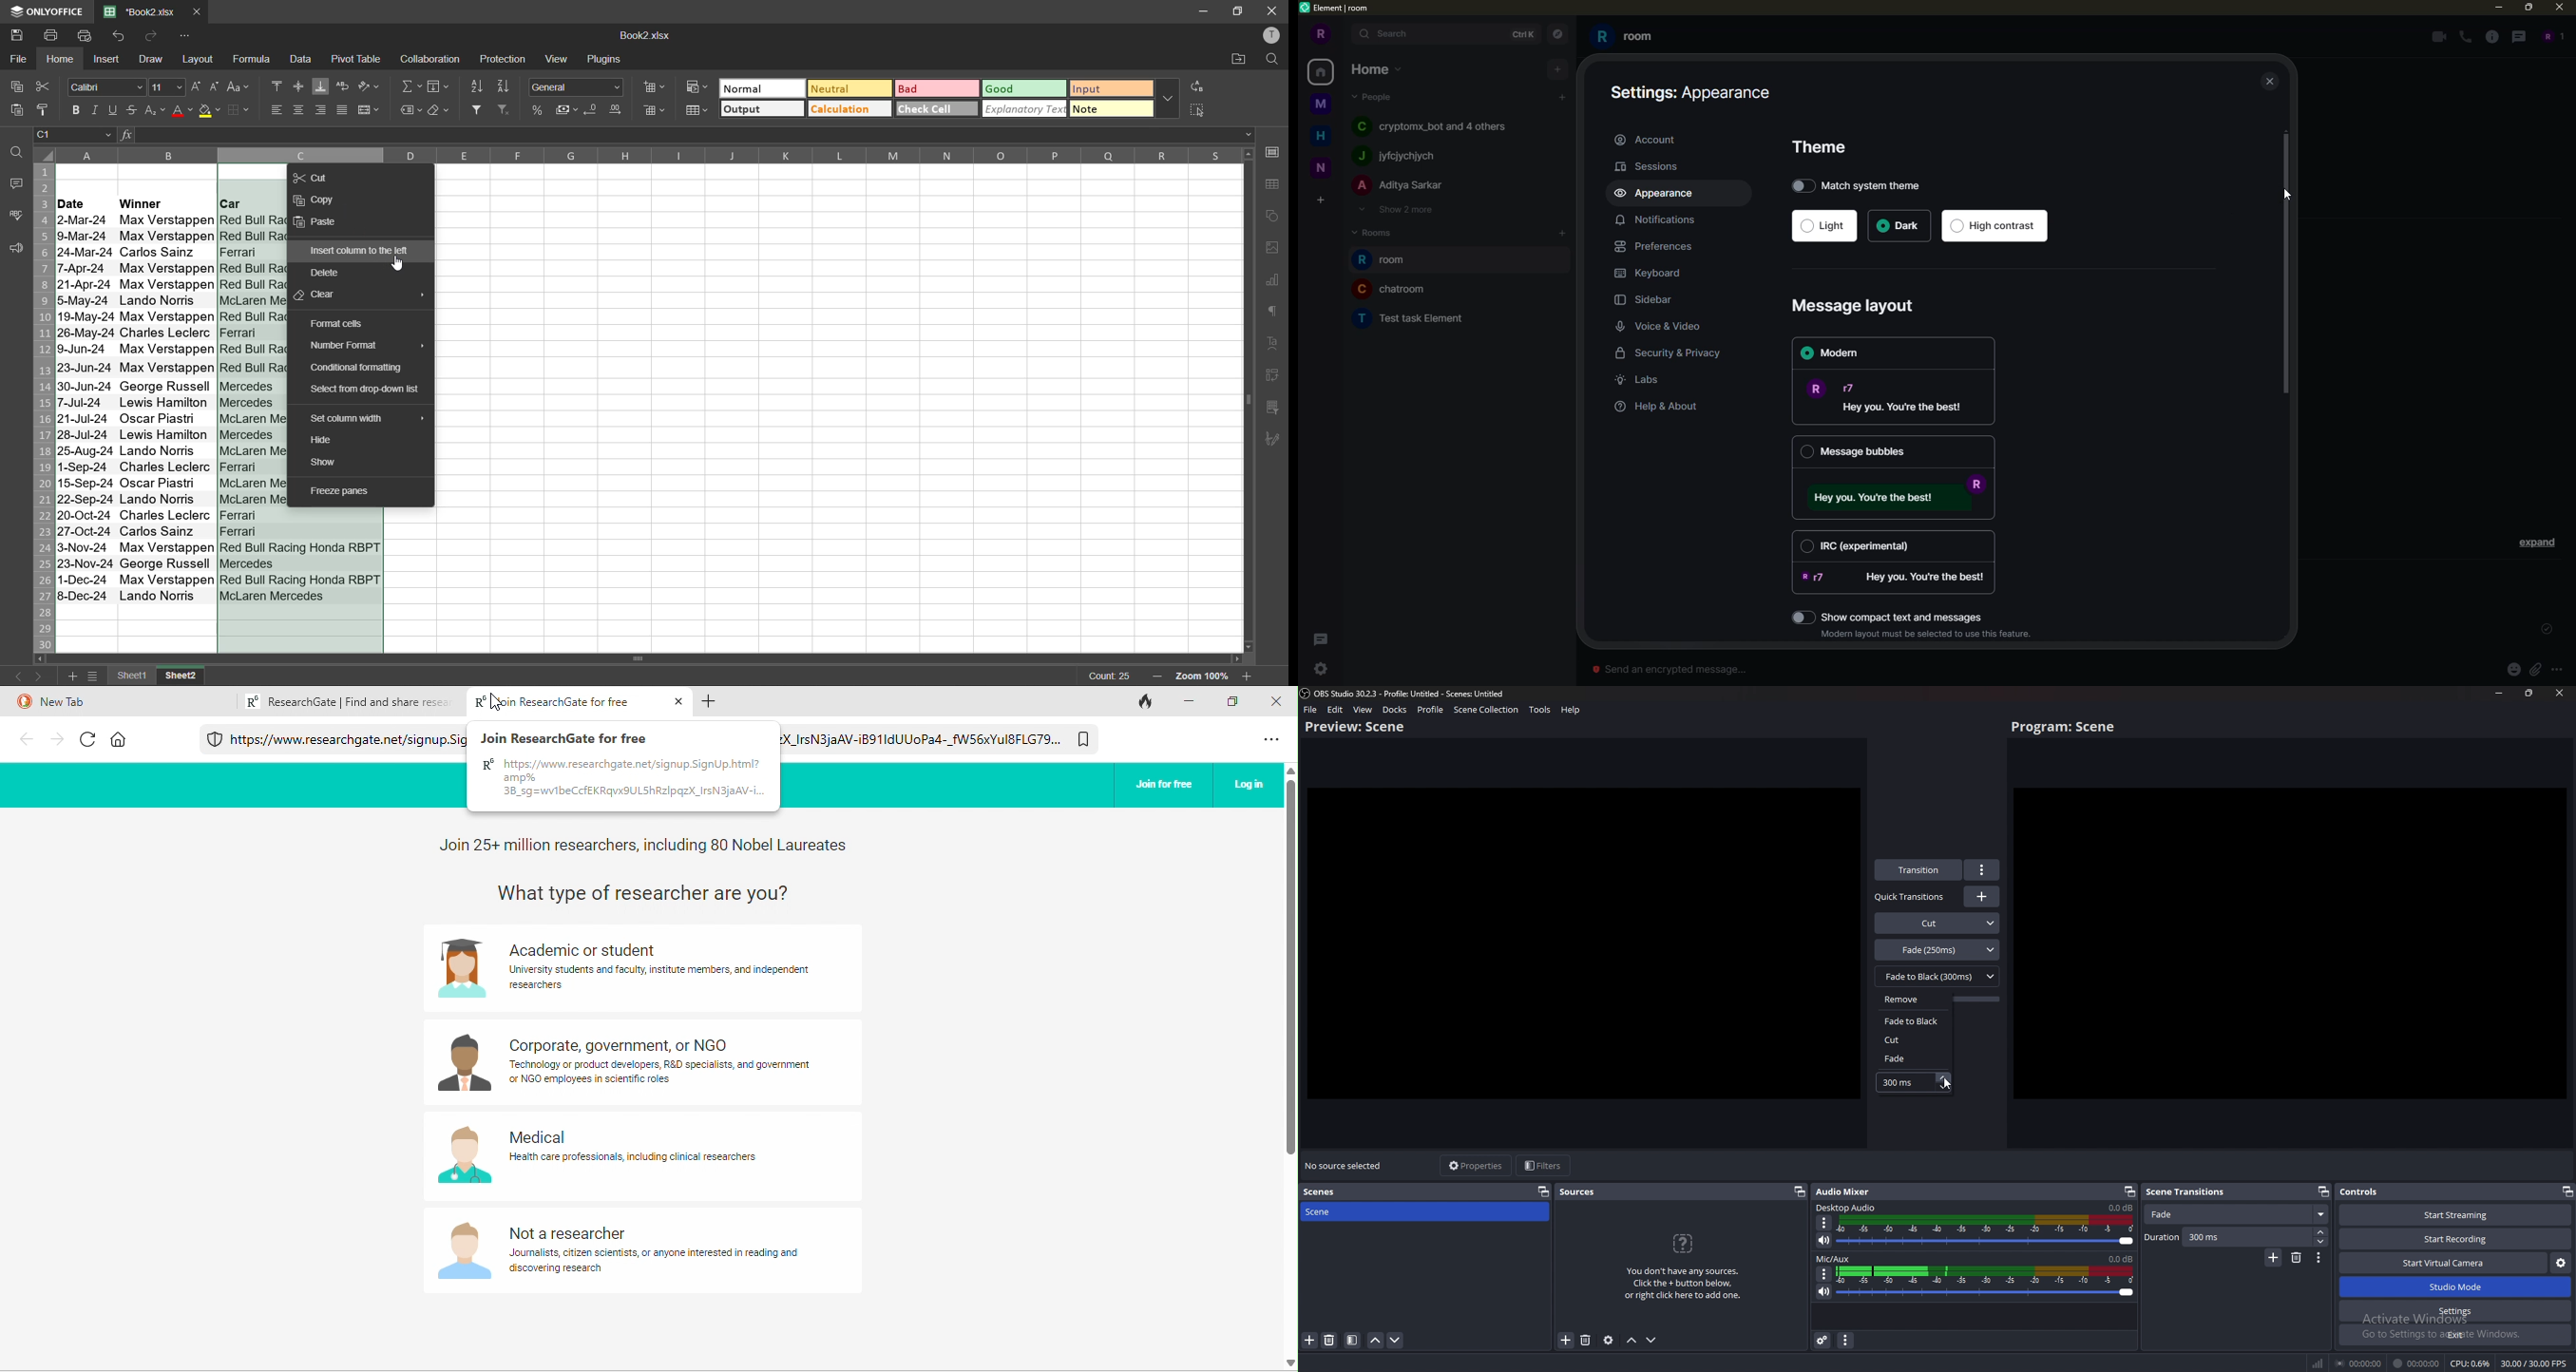  I want to click on info, so click(2493, 37).